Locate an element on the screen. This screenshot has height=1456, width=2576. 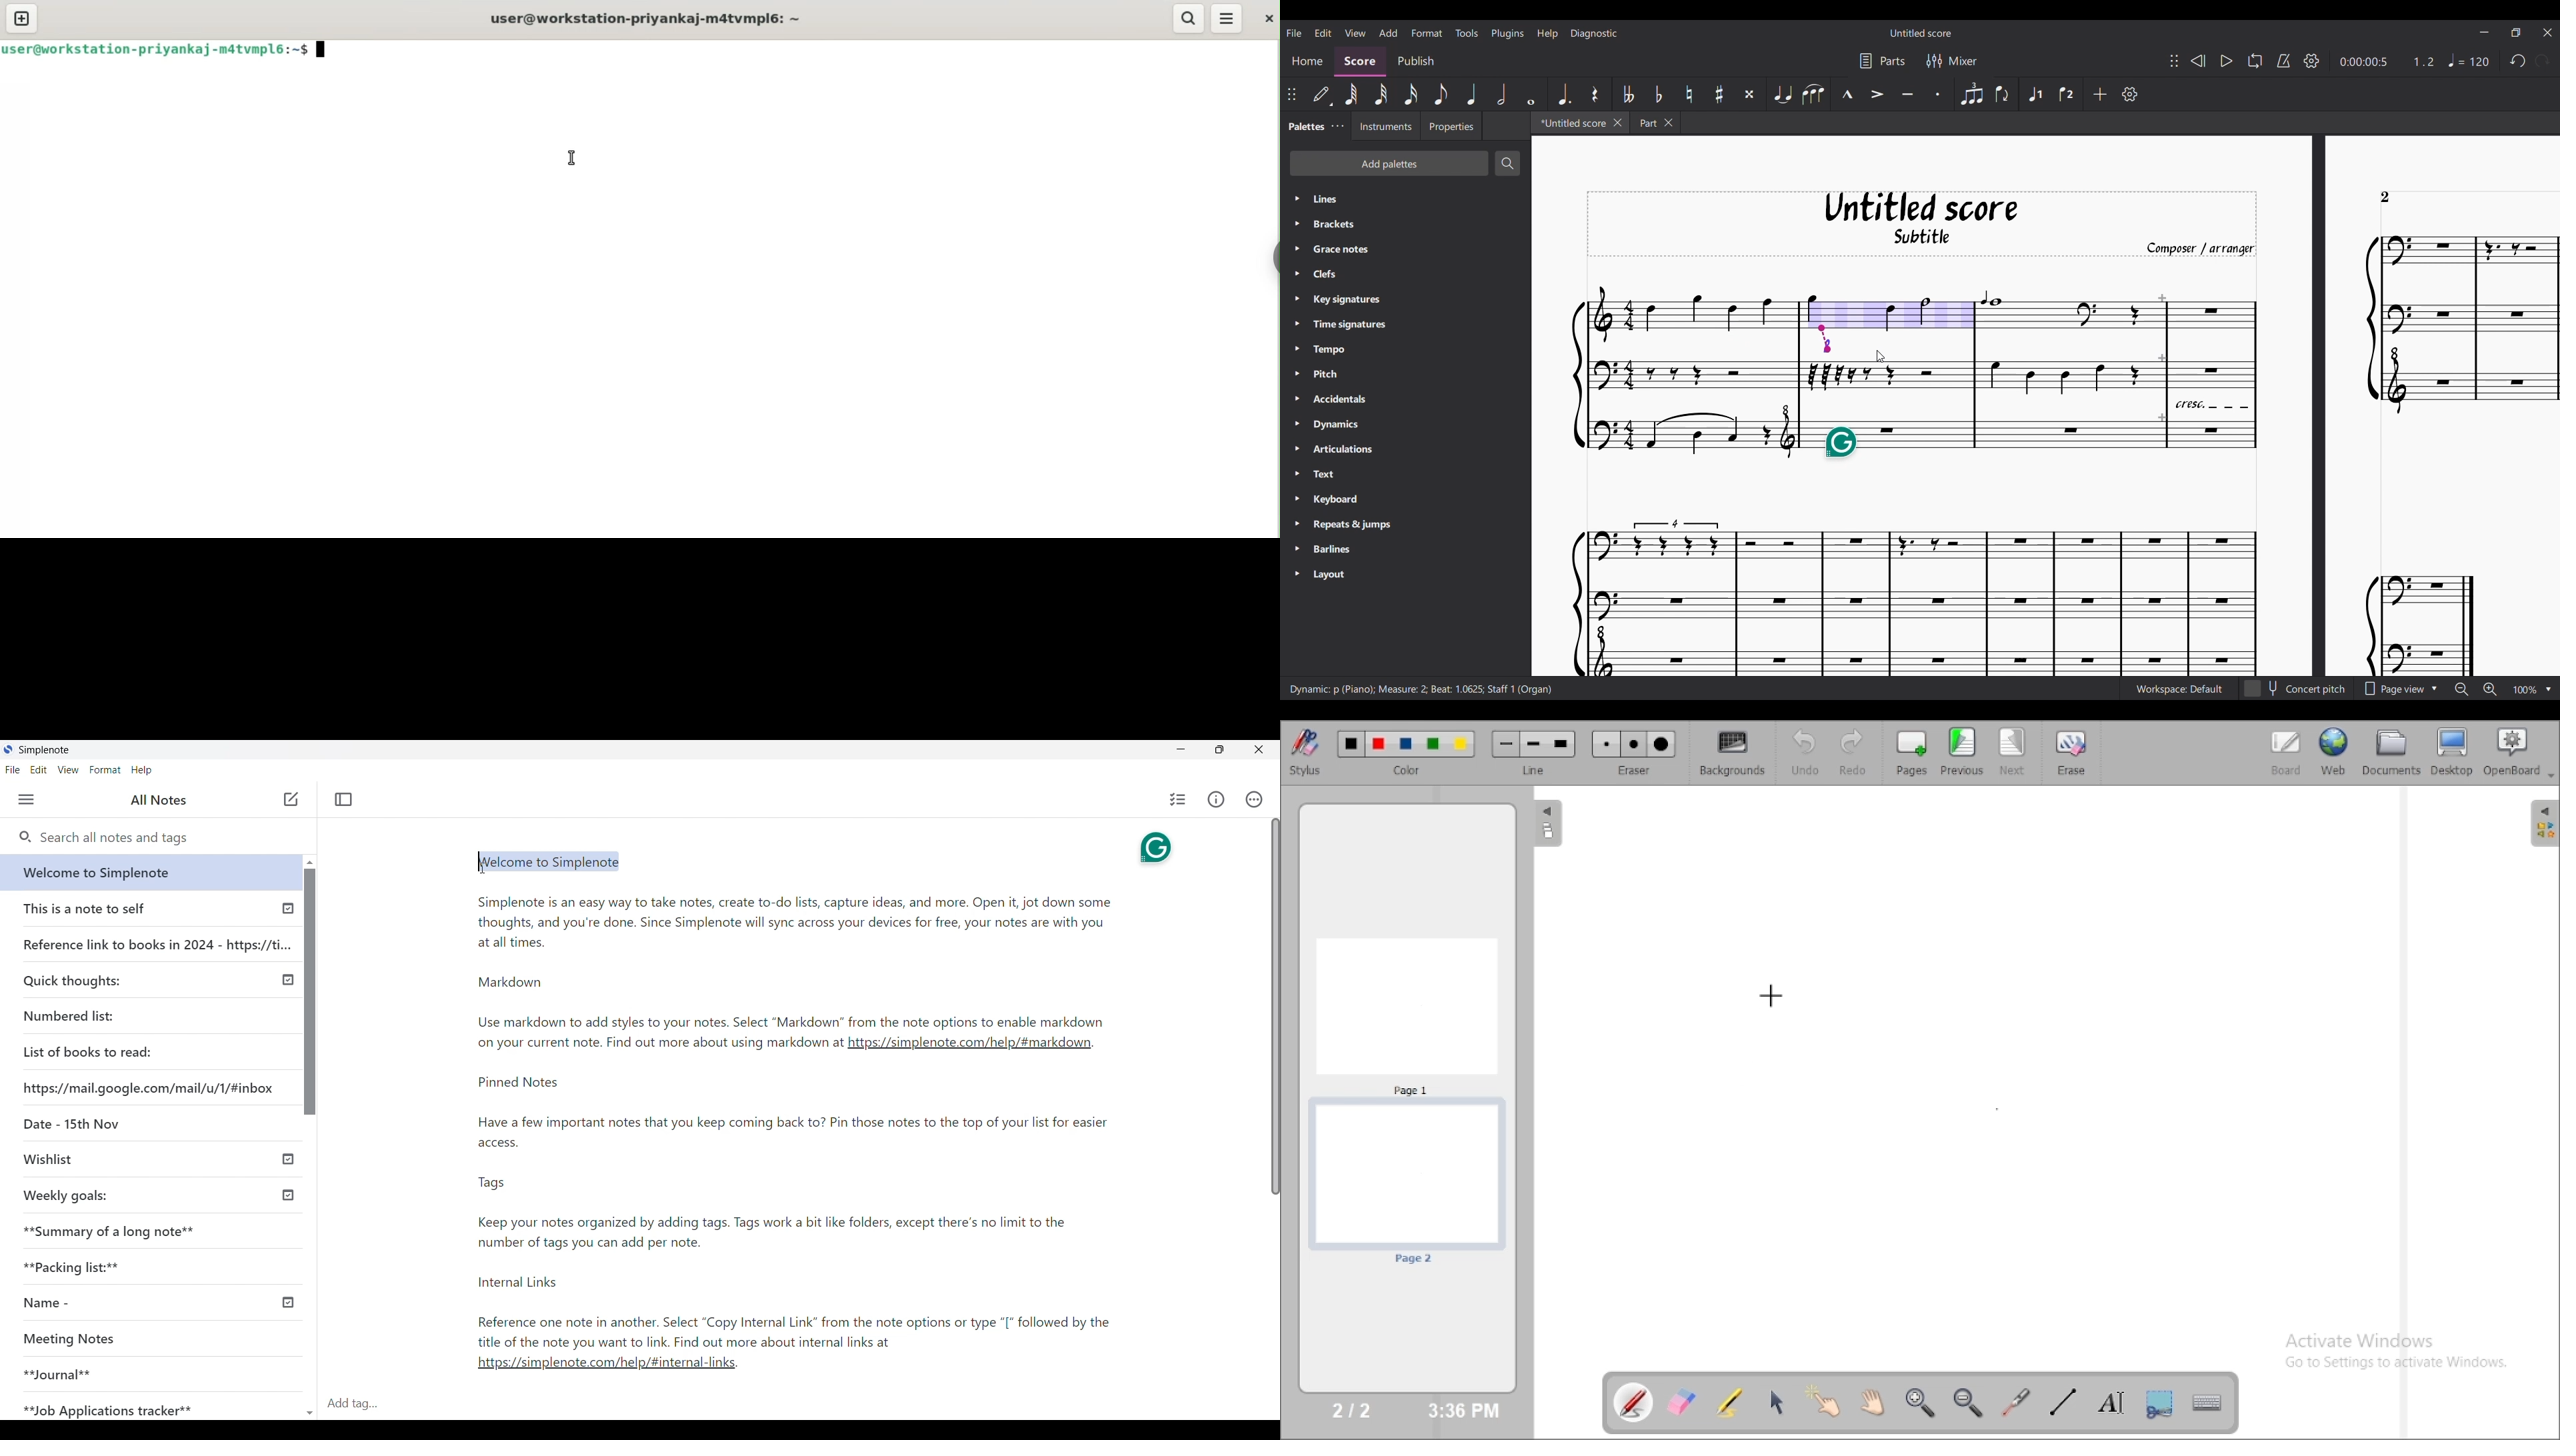
pages is located at coordinates (1912, 752).